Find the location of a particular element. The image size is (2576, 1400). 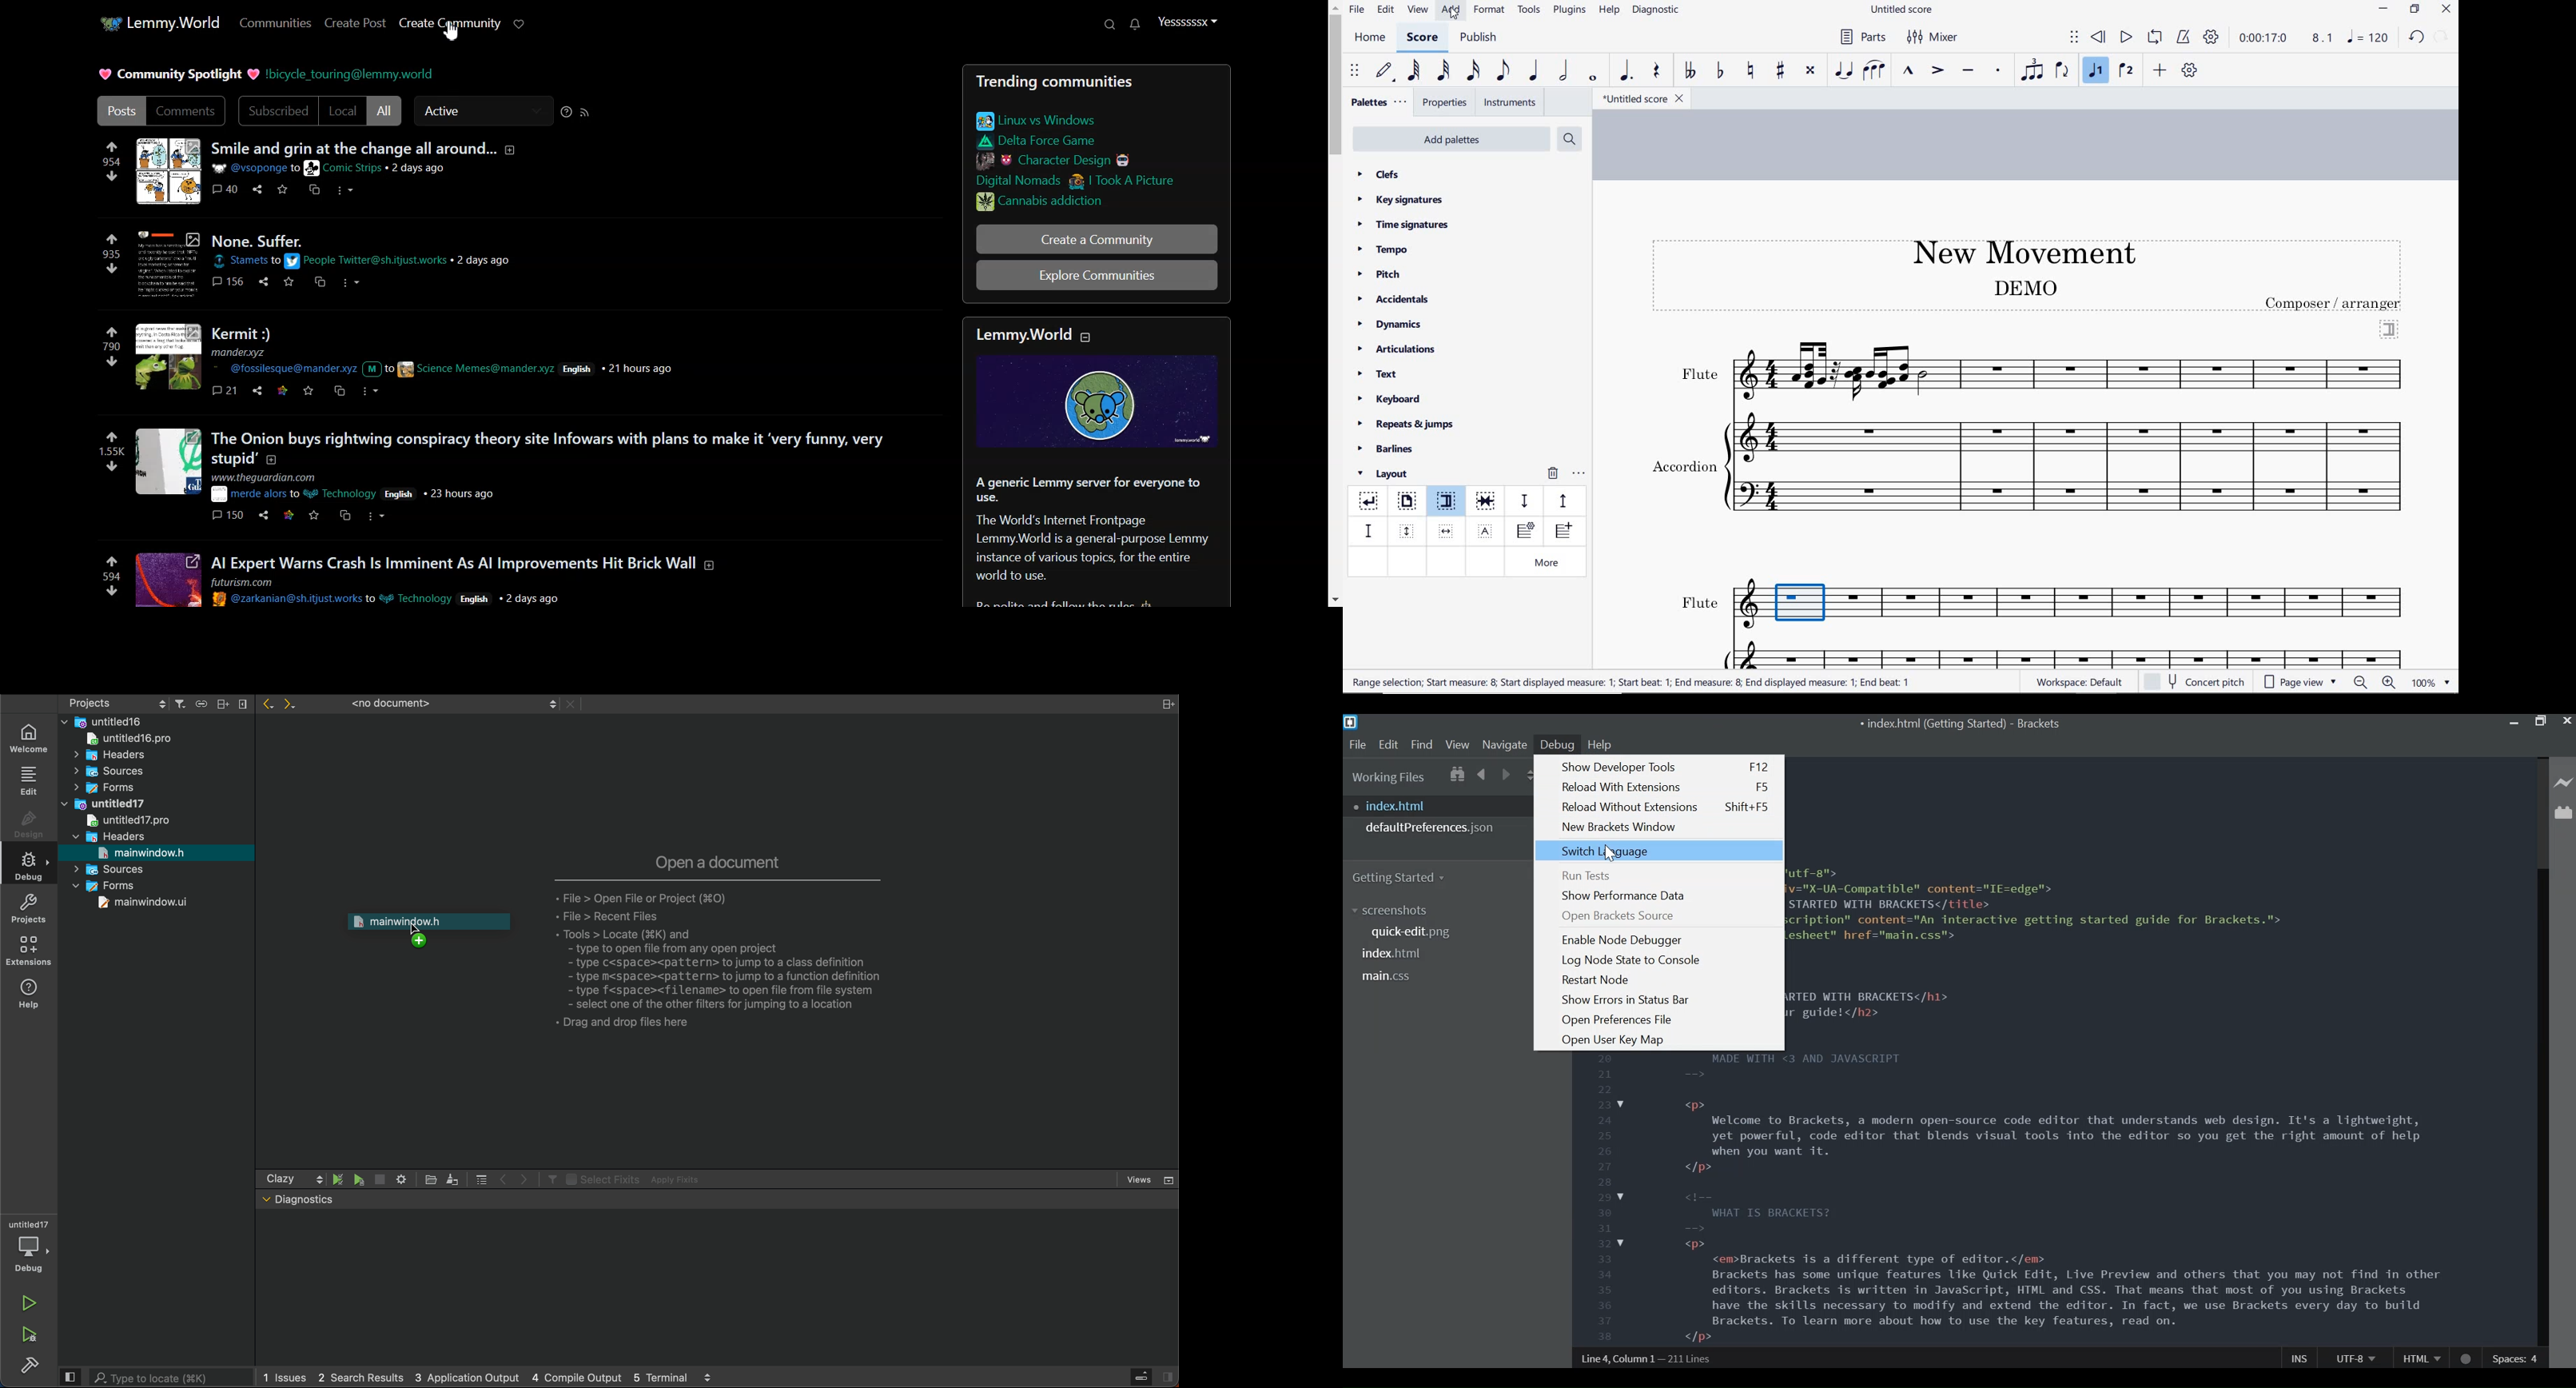

Lemmyworld is located at coordinates (1034, 334).